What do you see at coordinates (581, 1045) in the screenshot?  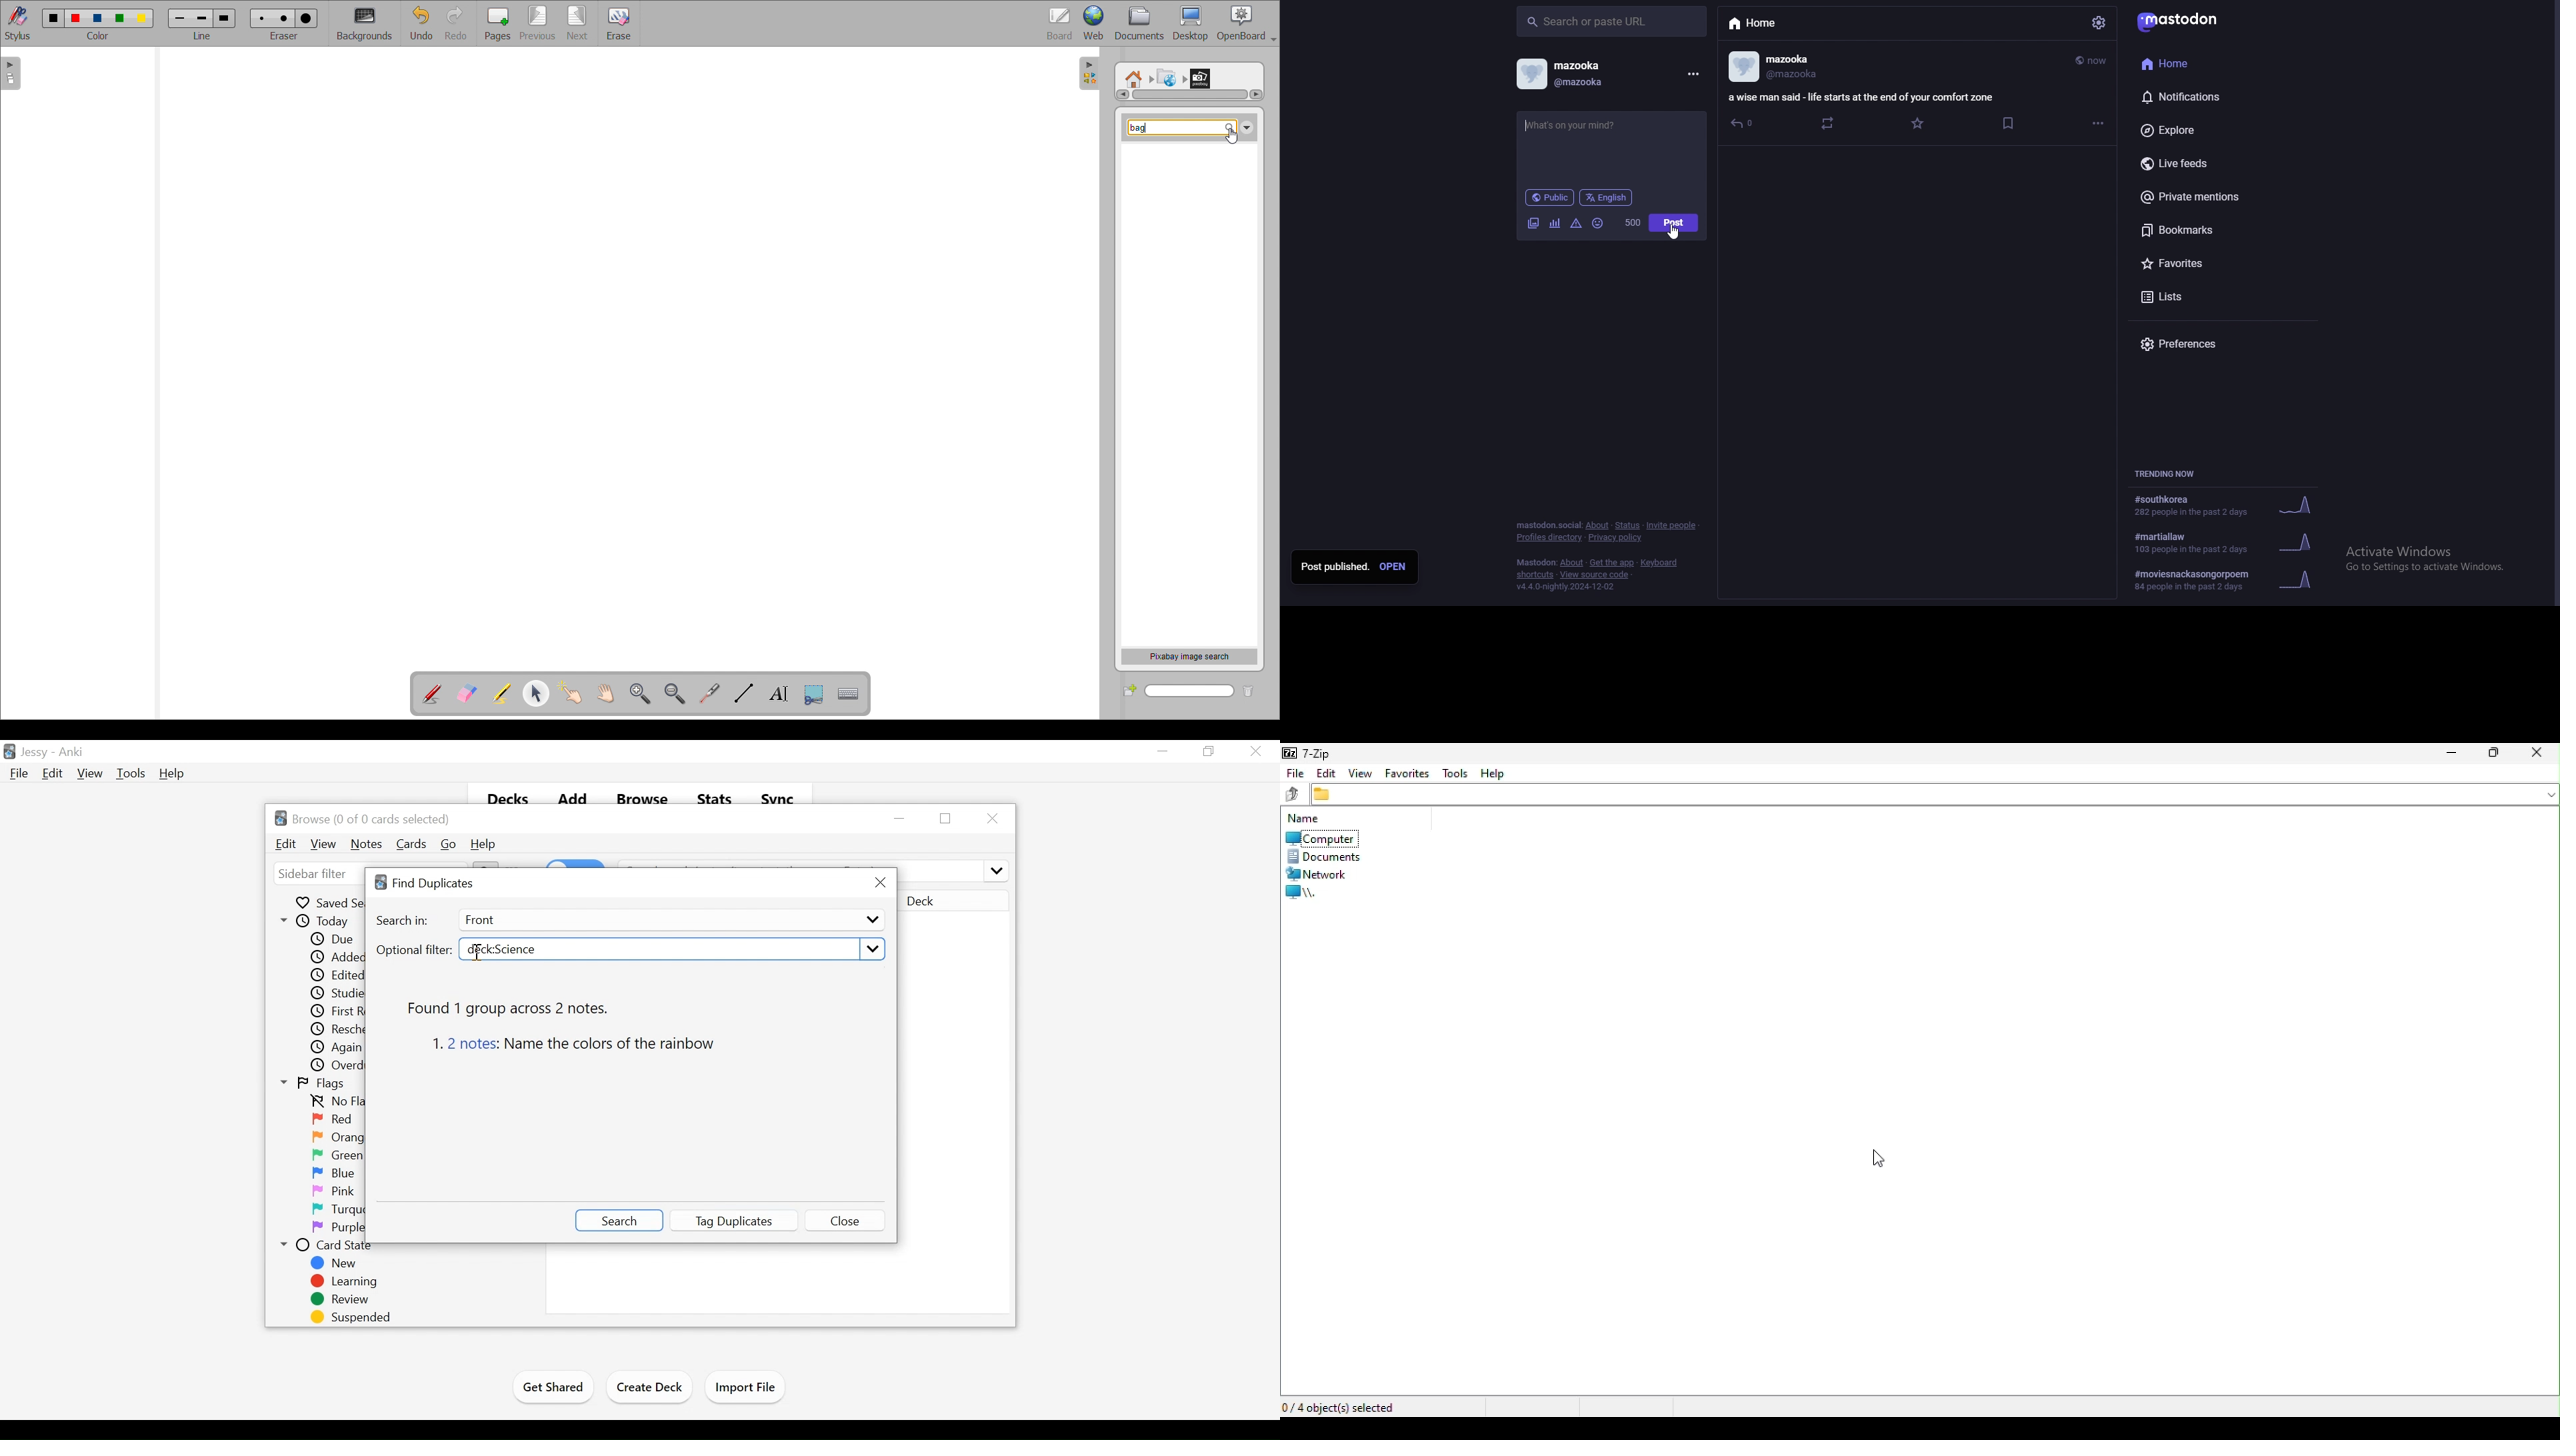 I see `Duplicate note` at bounding box center [581, 1045].